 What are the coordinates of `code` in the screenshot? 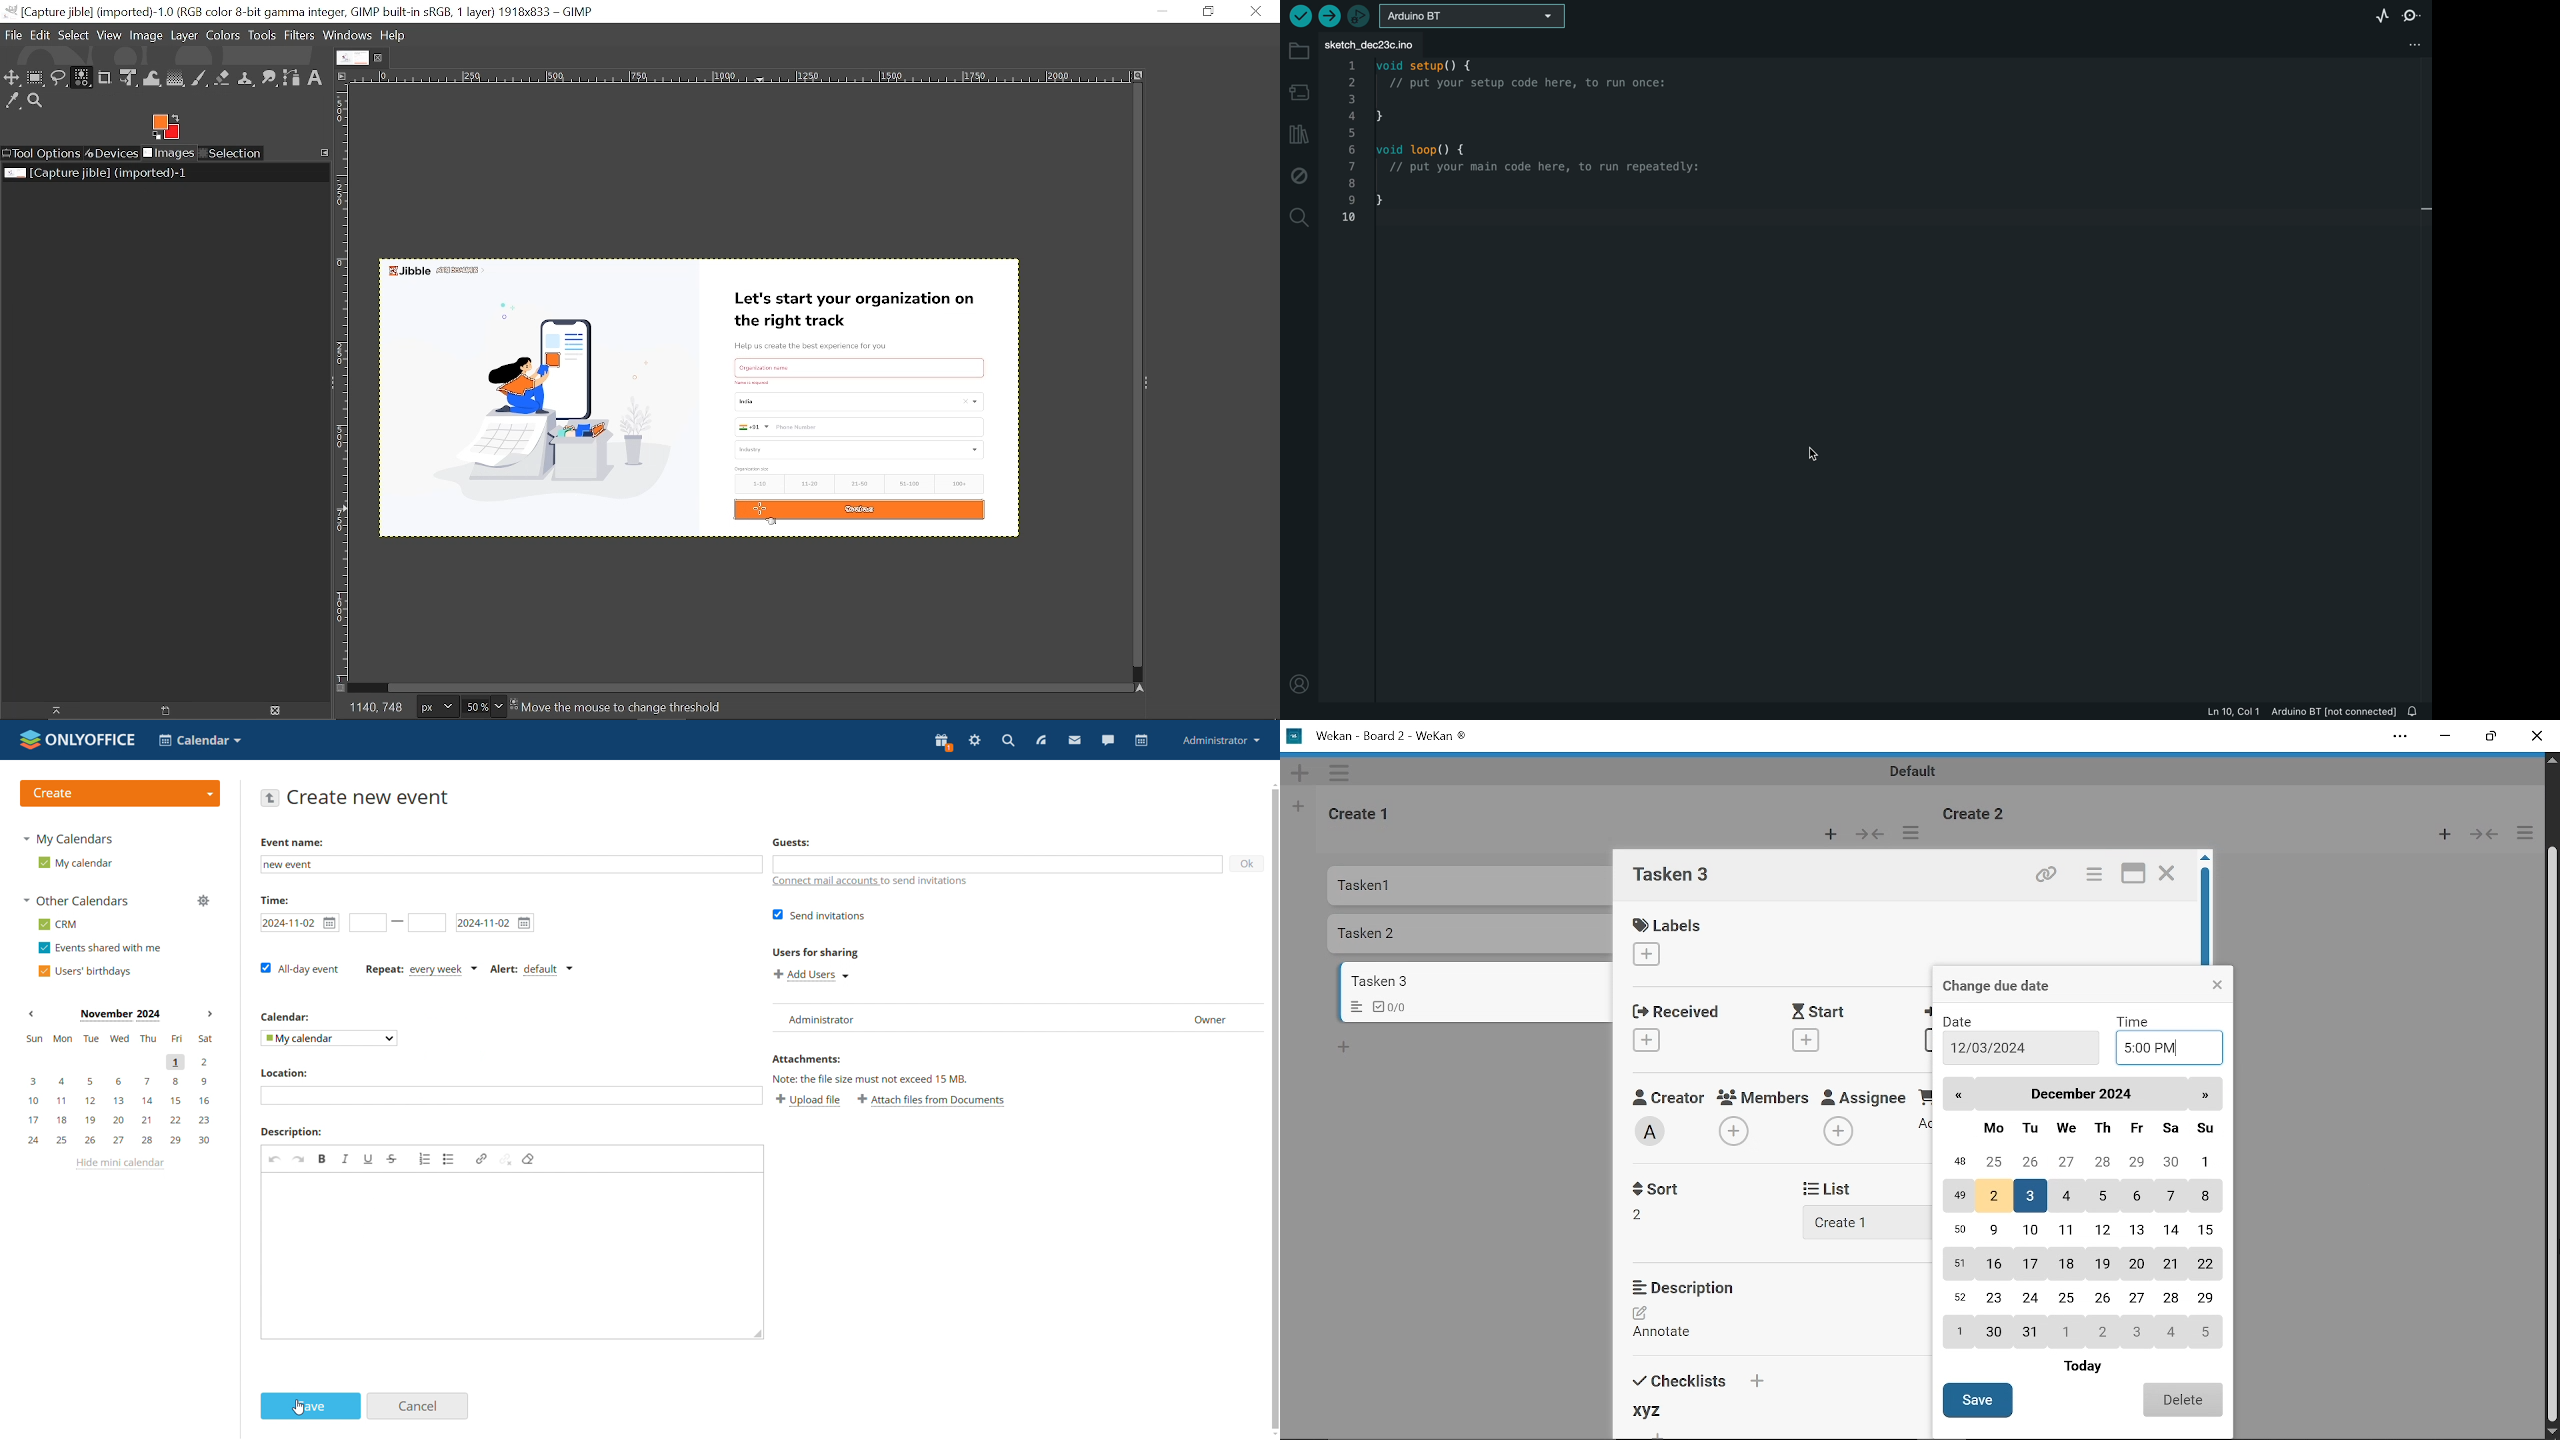 It's located at (1542, 143).